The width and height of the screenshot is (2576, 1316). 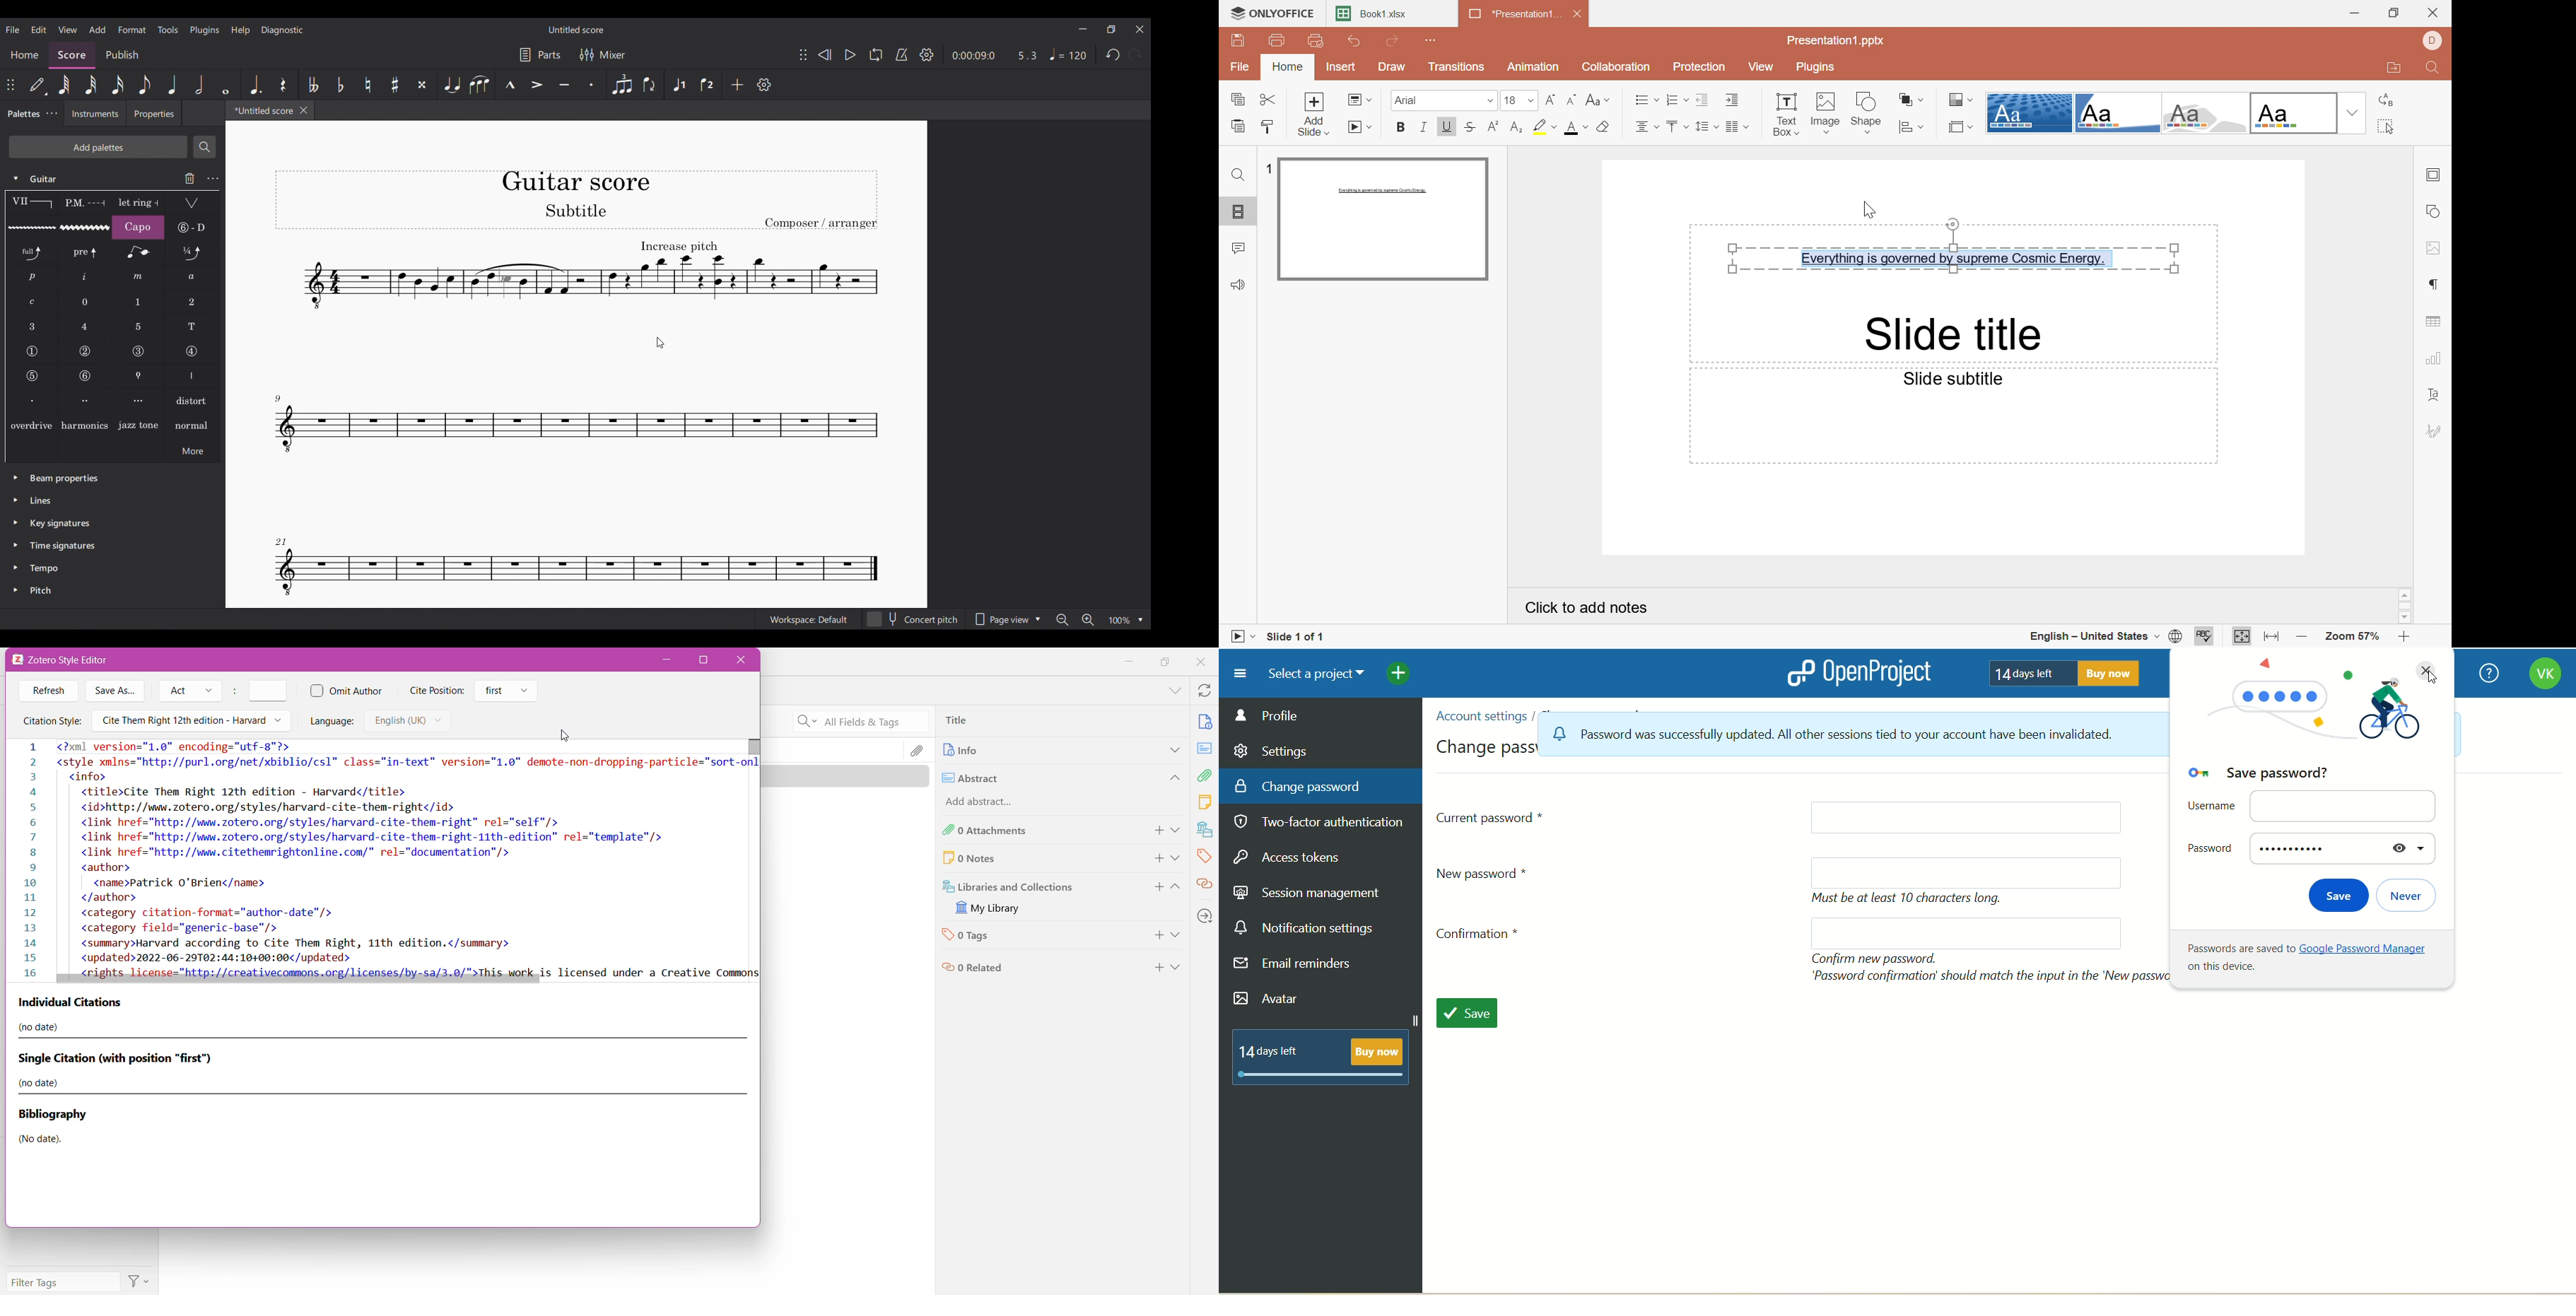 What do you see at coordinates (139, 351) in the screenshot?
I see `String number 3` at bounding box center [139, 351].